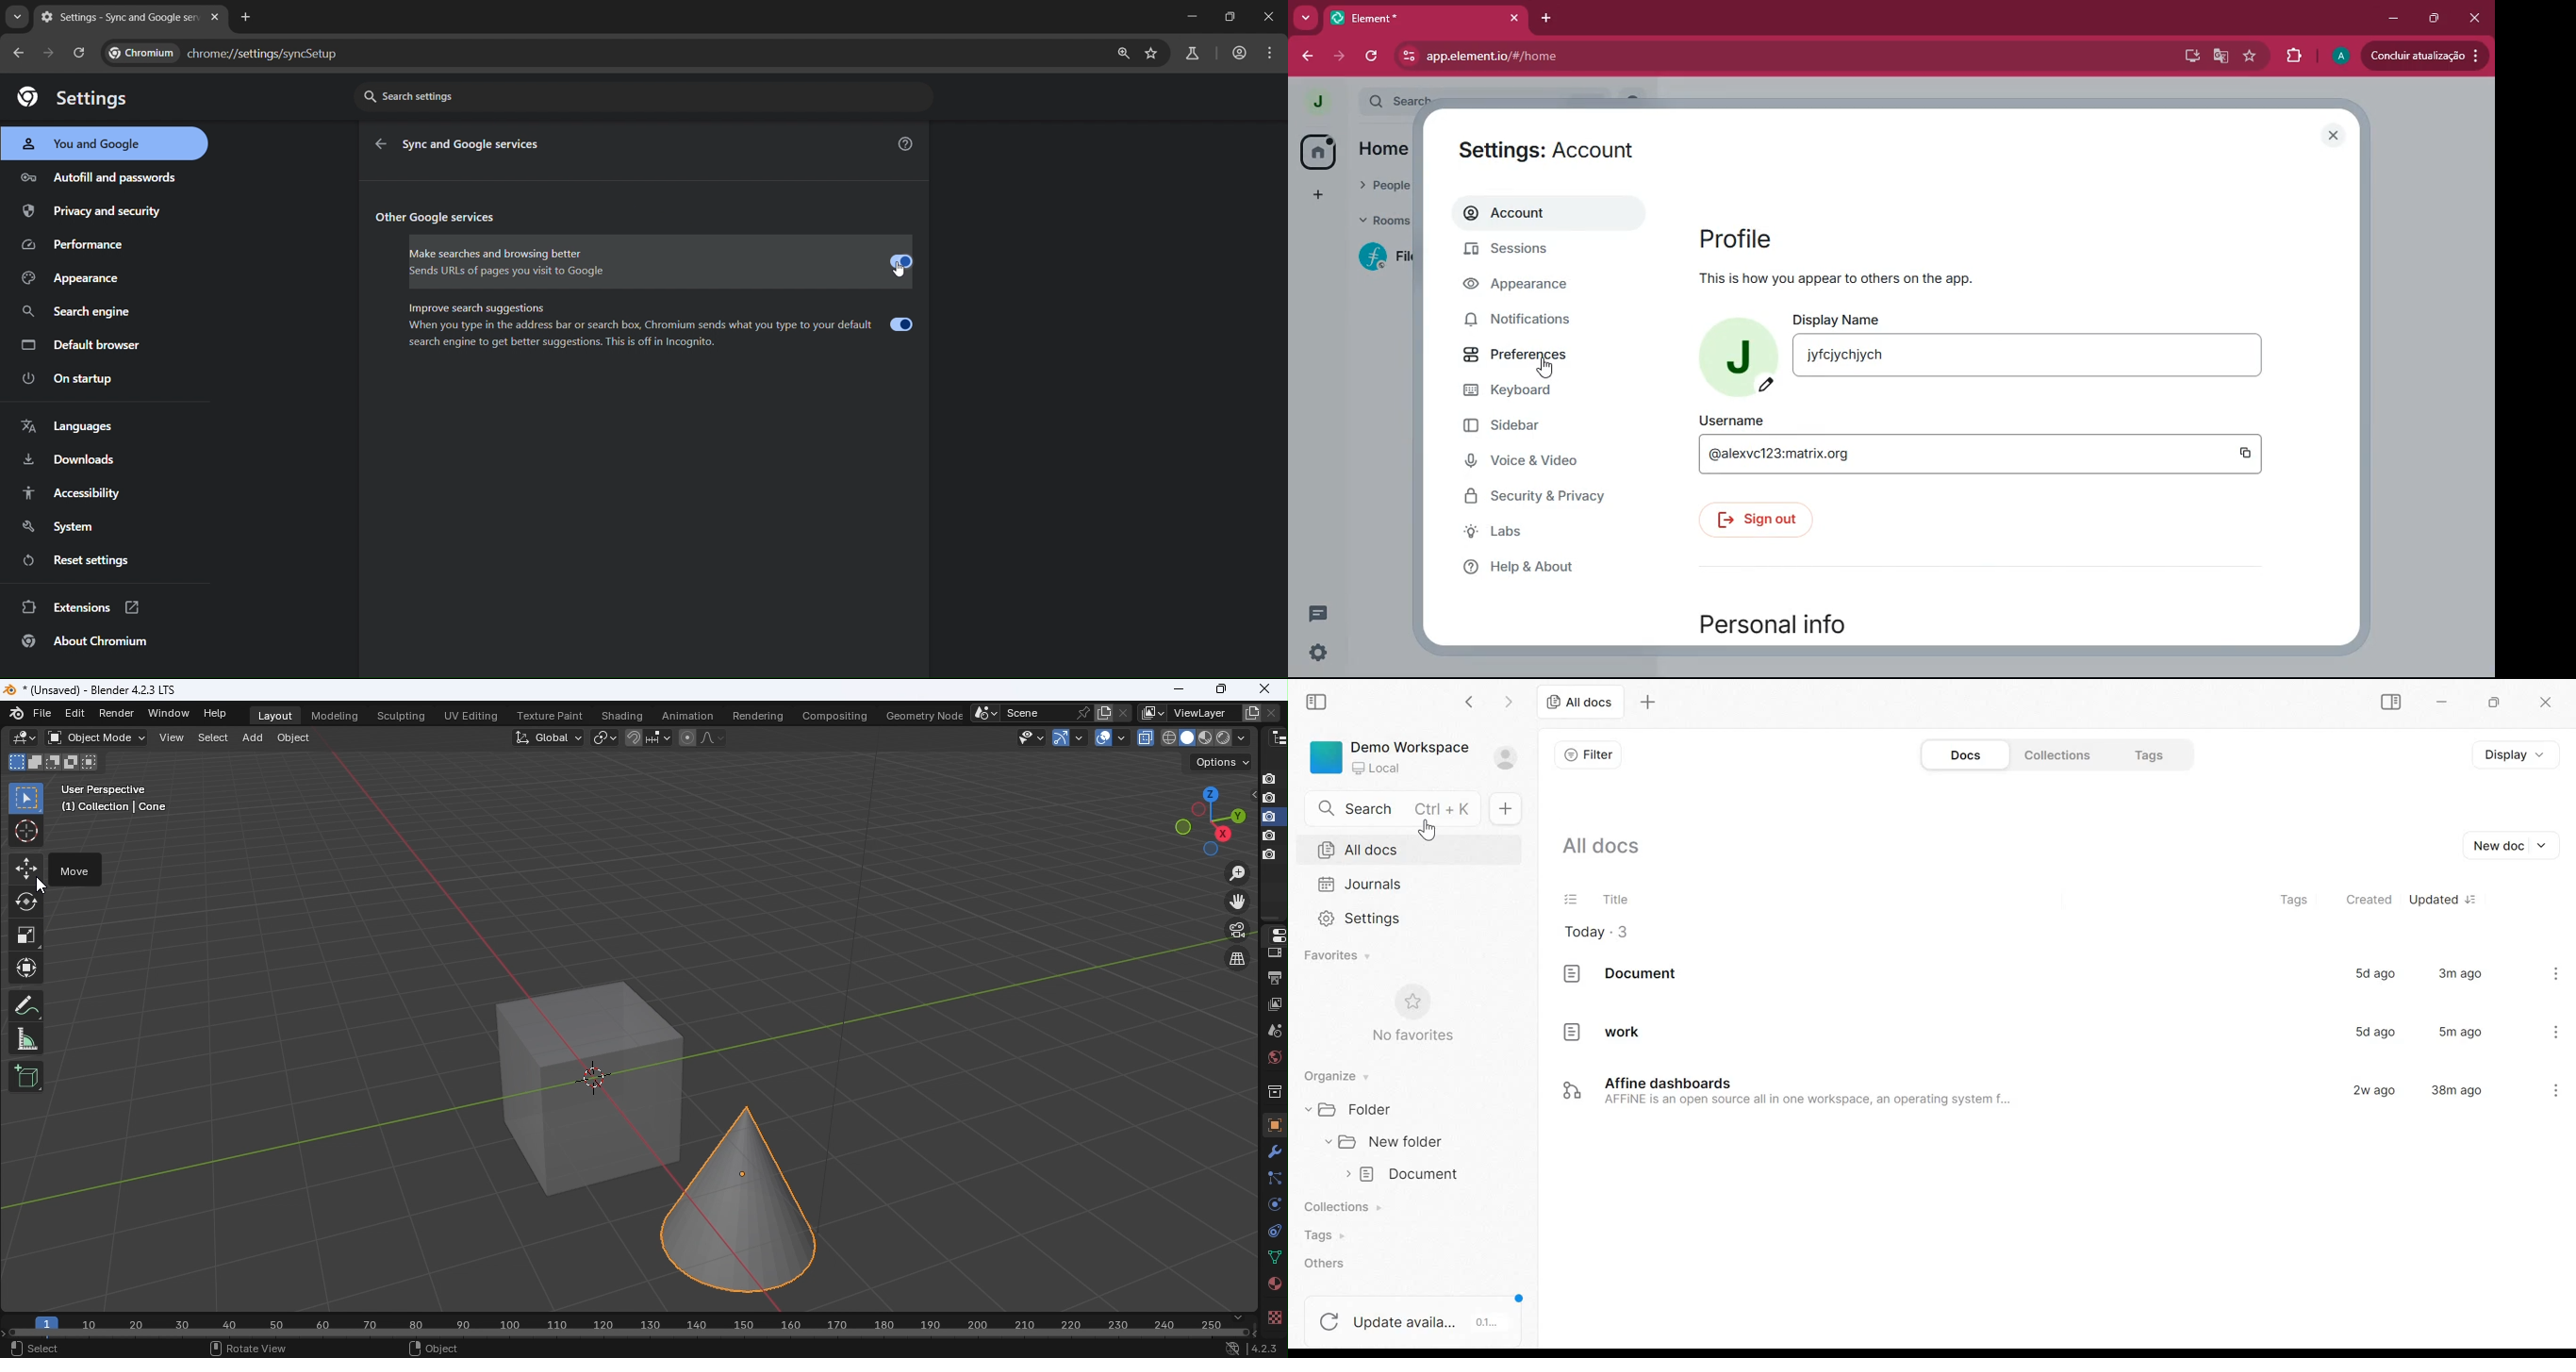 This screenshot has width=2576, height=1372. What do you see at coordinates (1272, 1124) in the screenshot?
I see `Object` at bounding box center [1272, 1124].